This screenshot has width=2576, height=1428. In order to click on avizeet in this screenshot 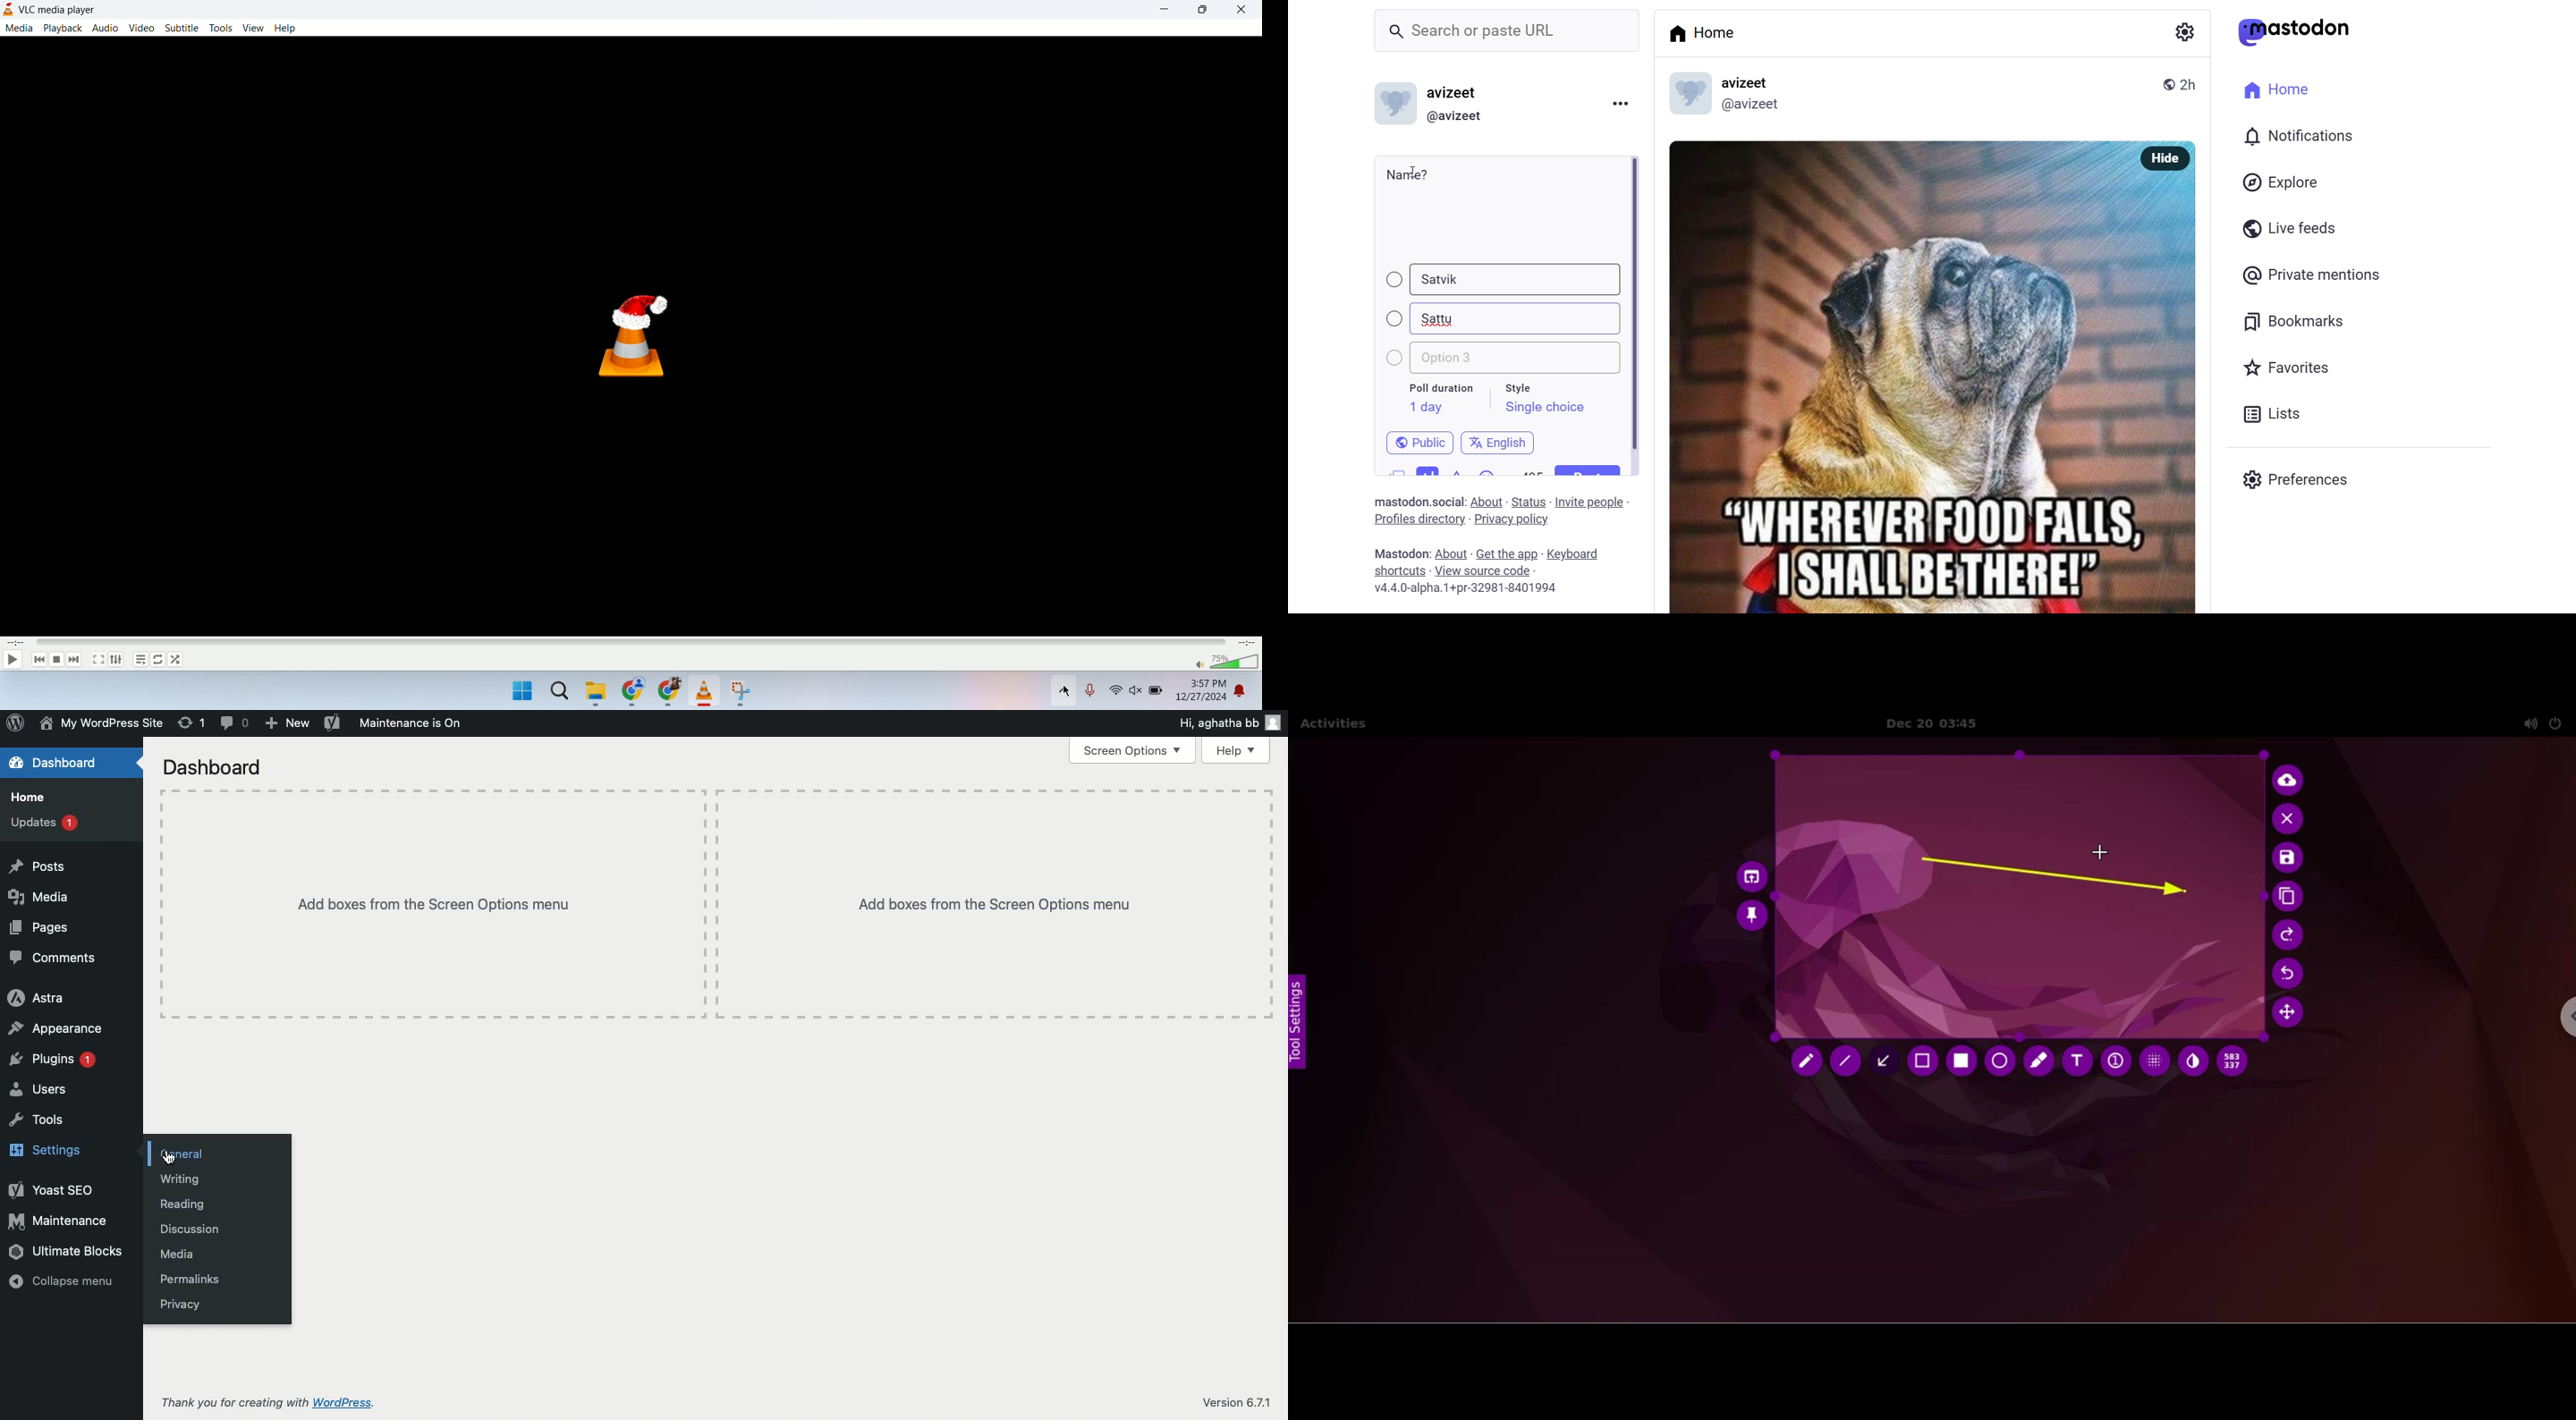, I will do `click(1748, 84)`.